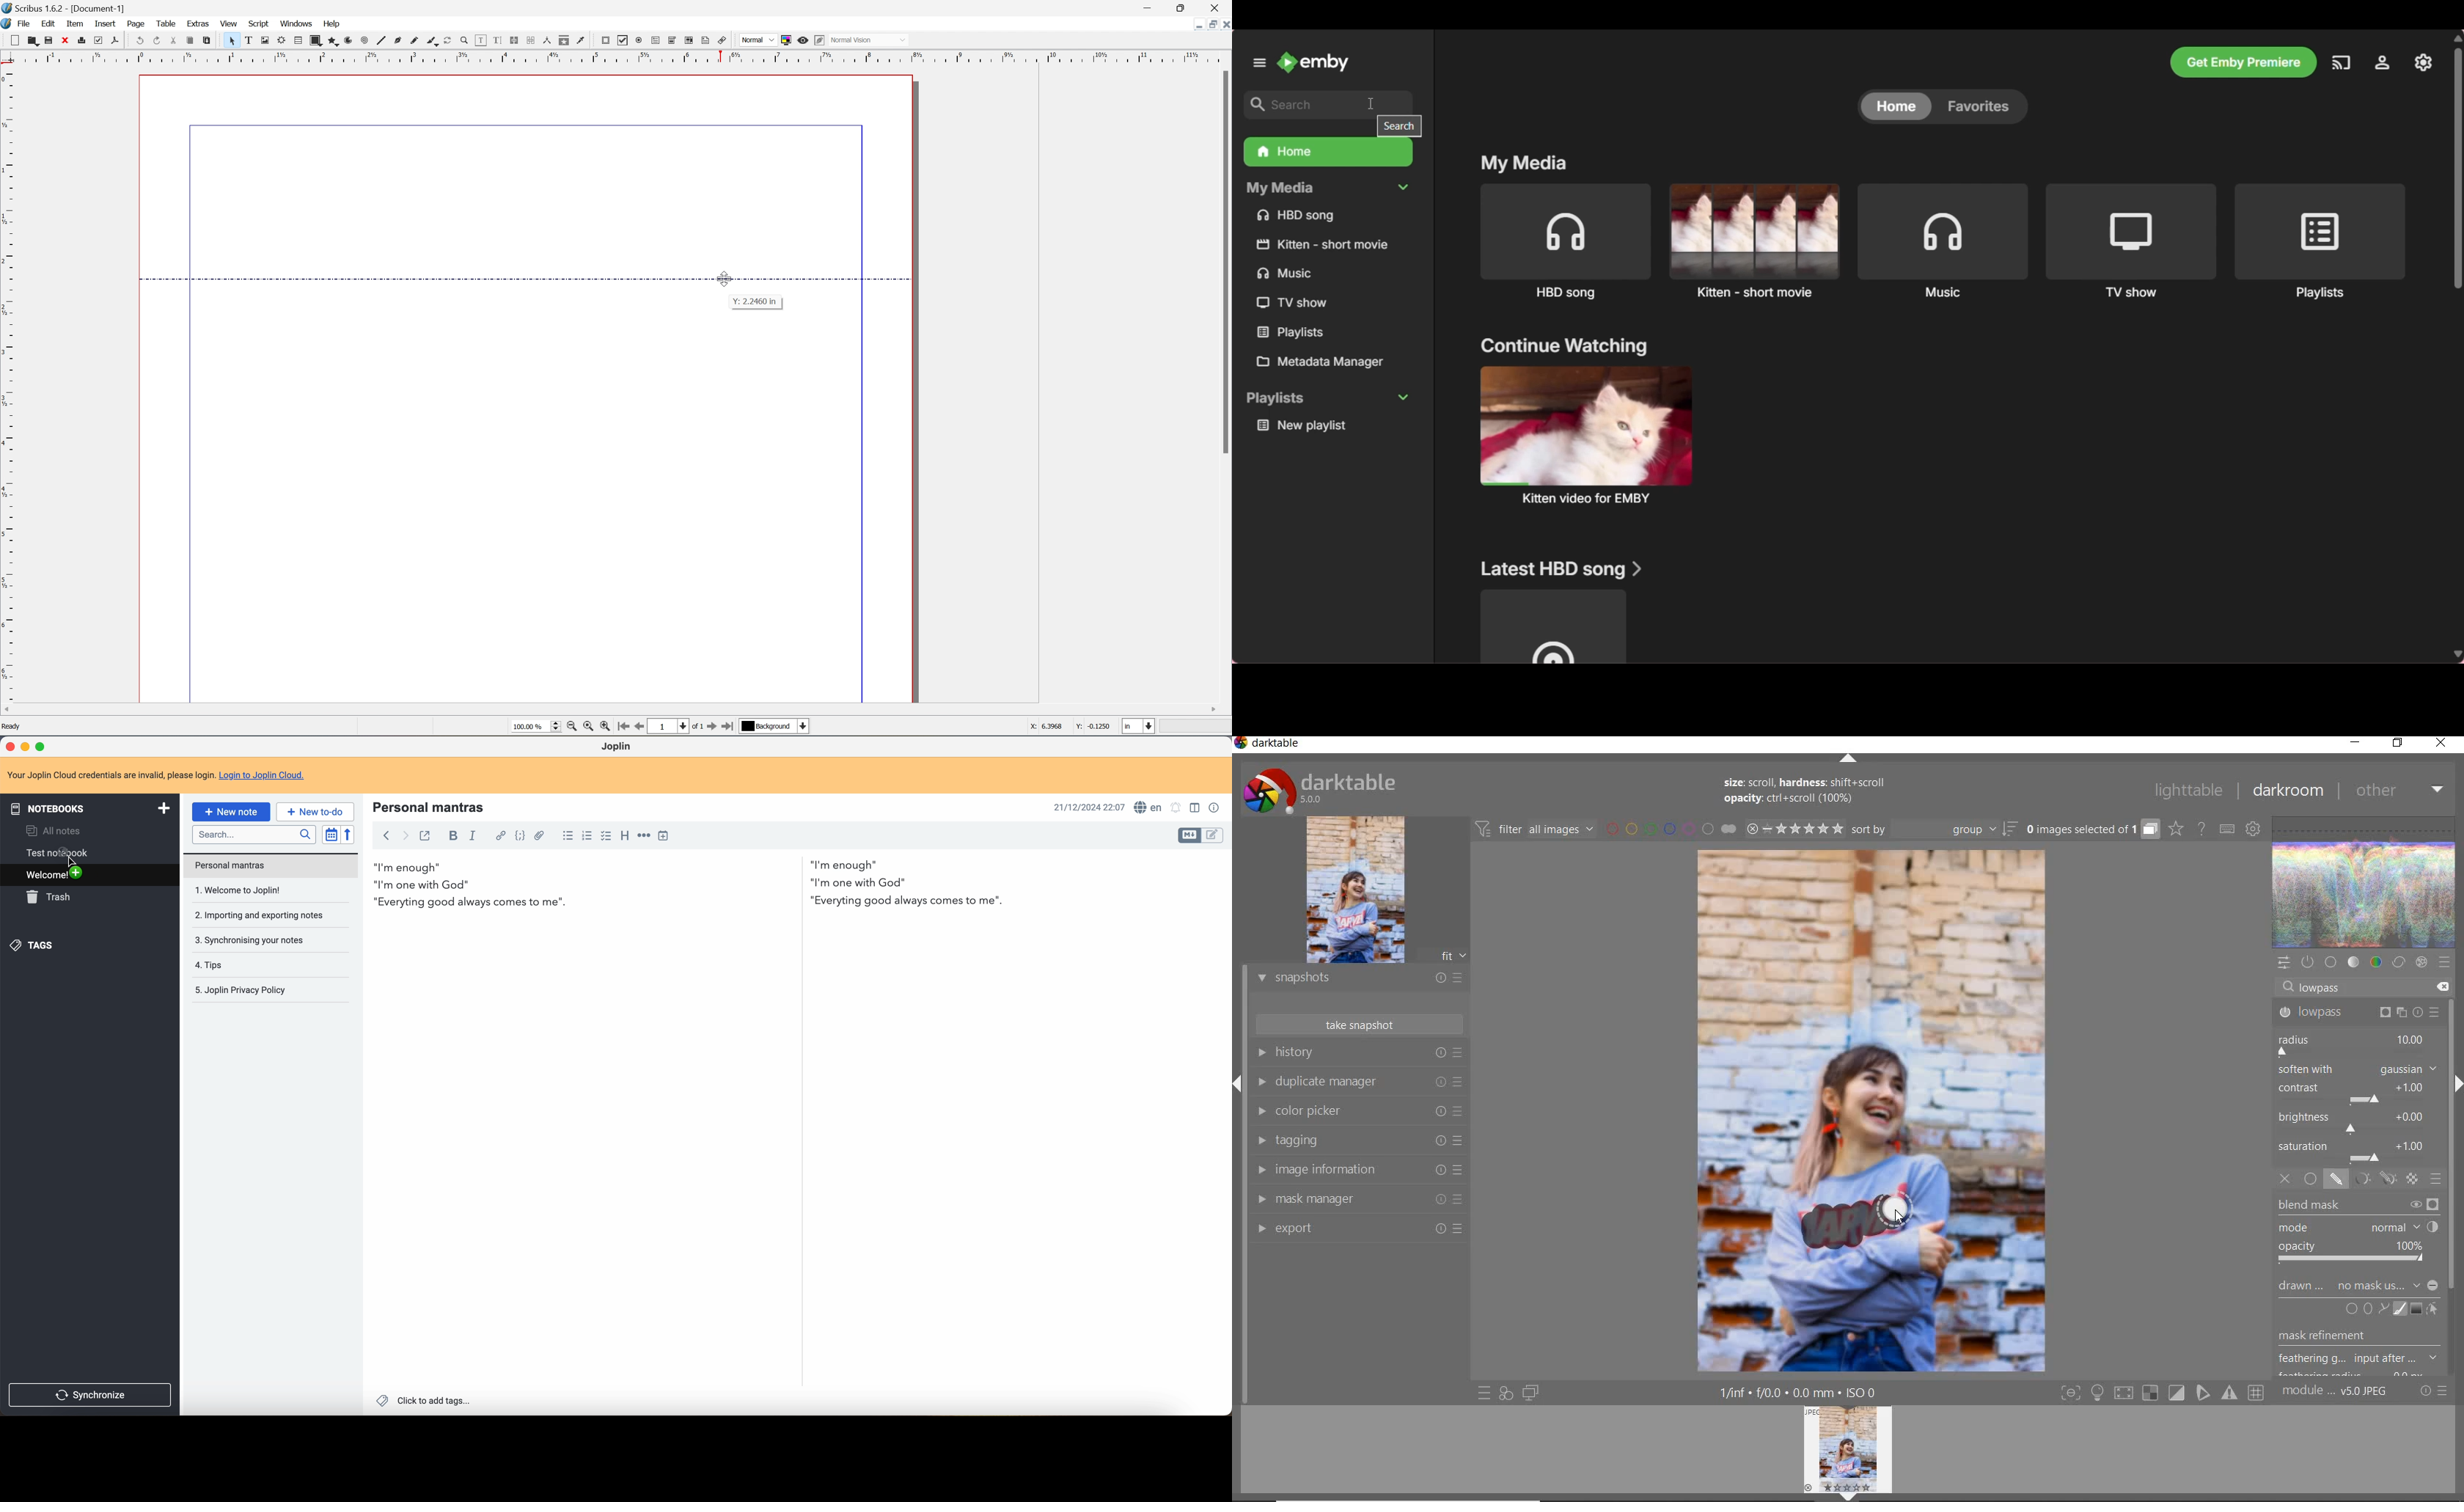 The image size is (2464, 1512). What do you see at coordinates (690, 40) in the screenshot?
I see `pdf list box` at bounding box center [690, 40].